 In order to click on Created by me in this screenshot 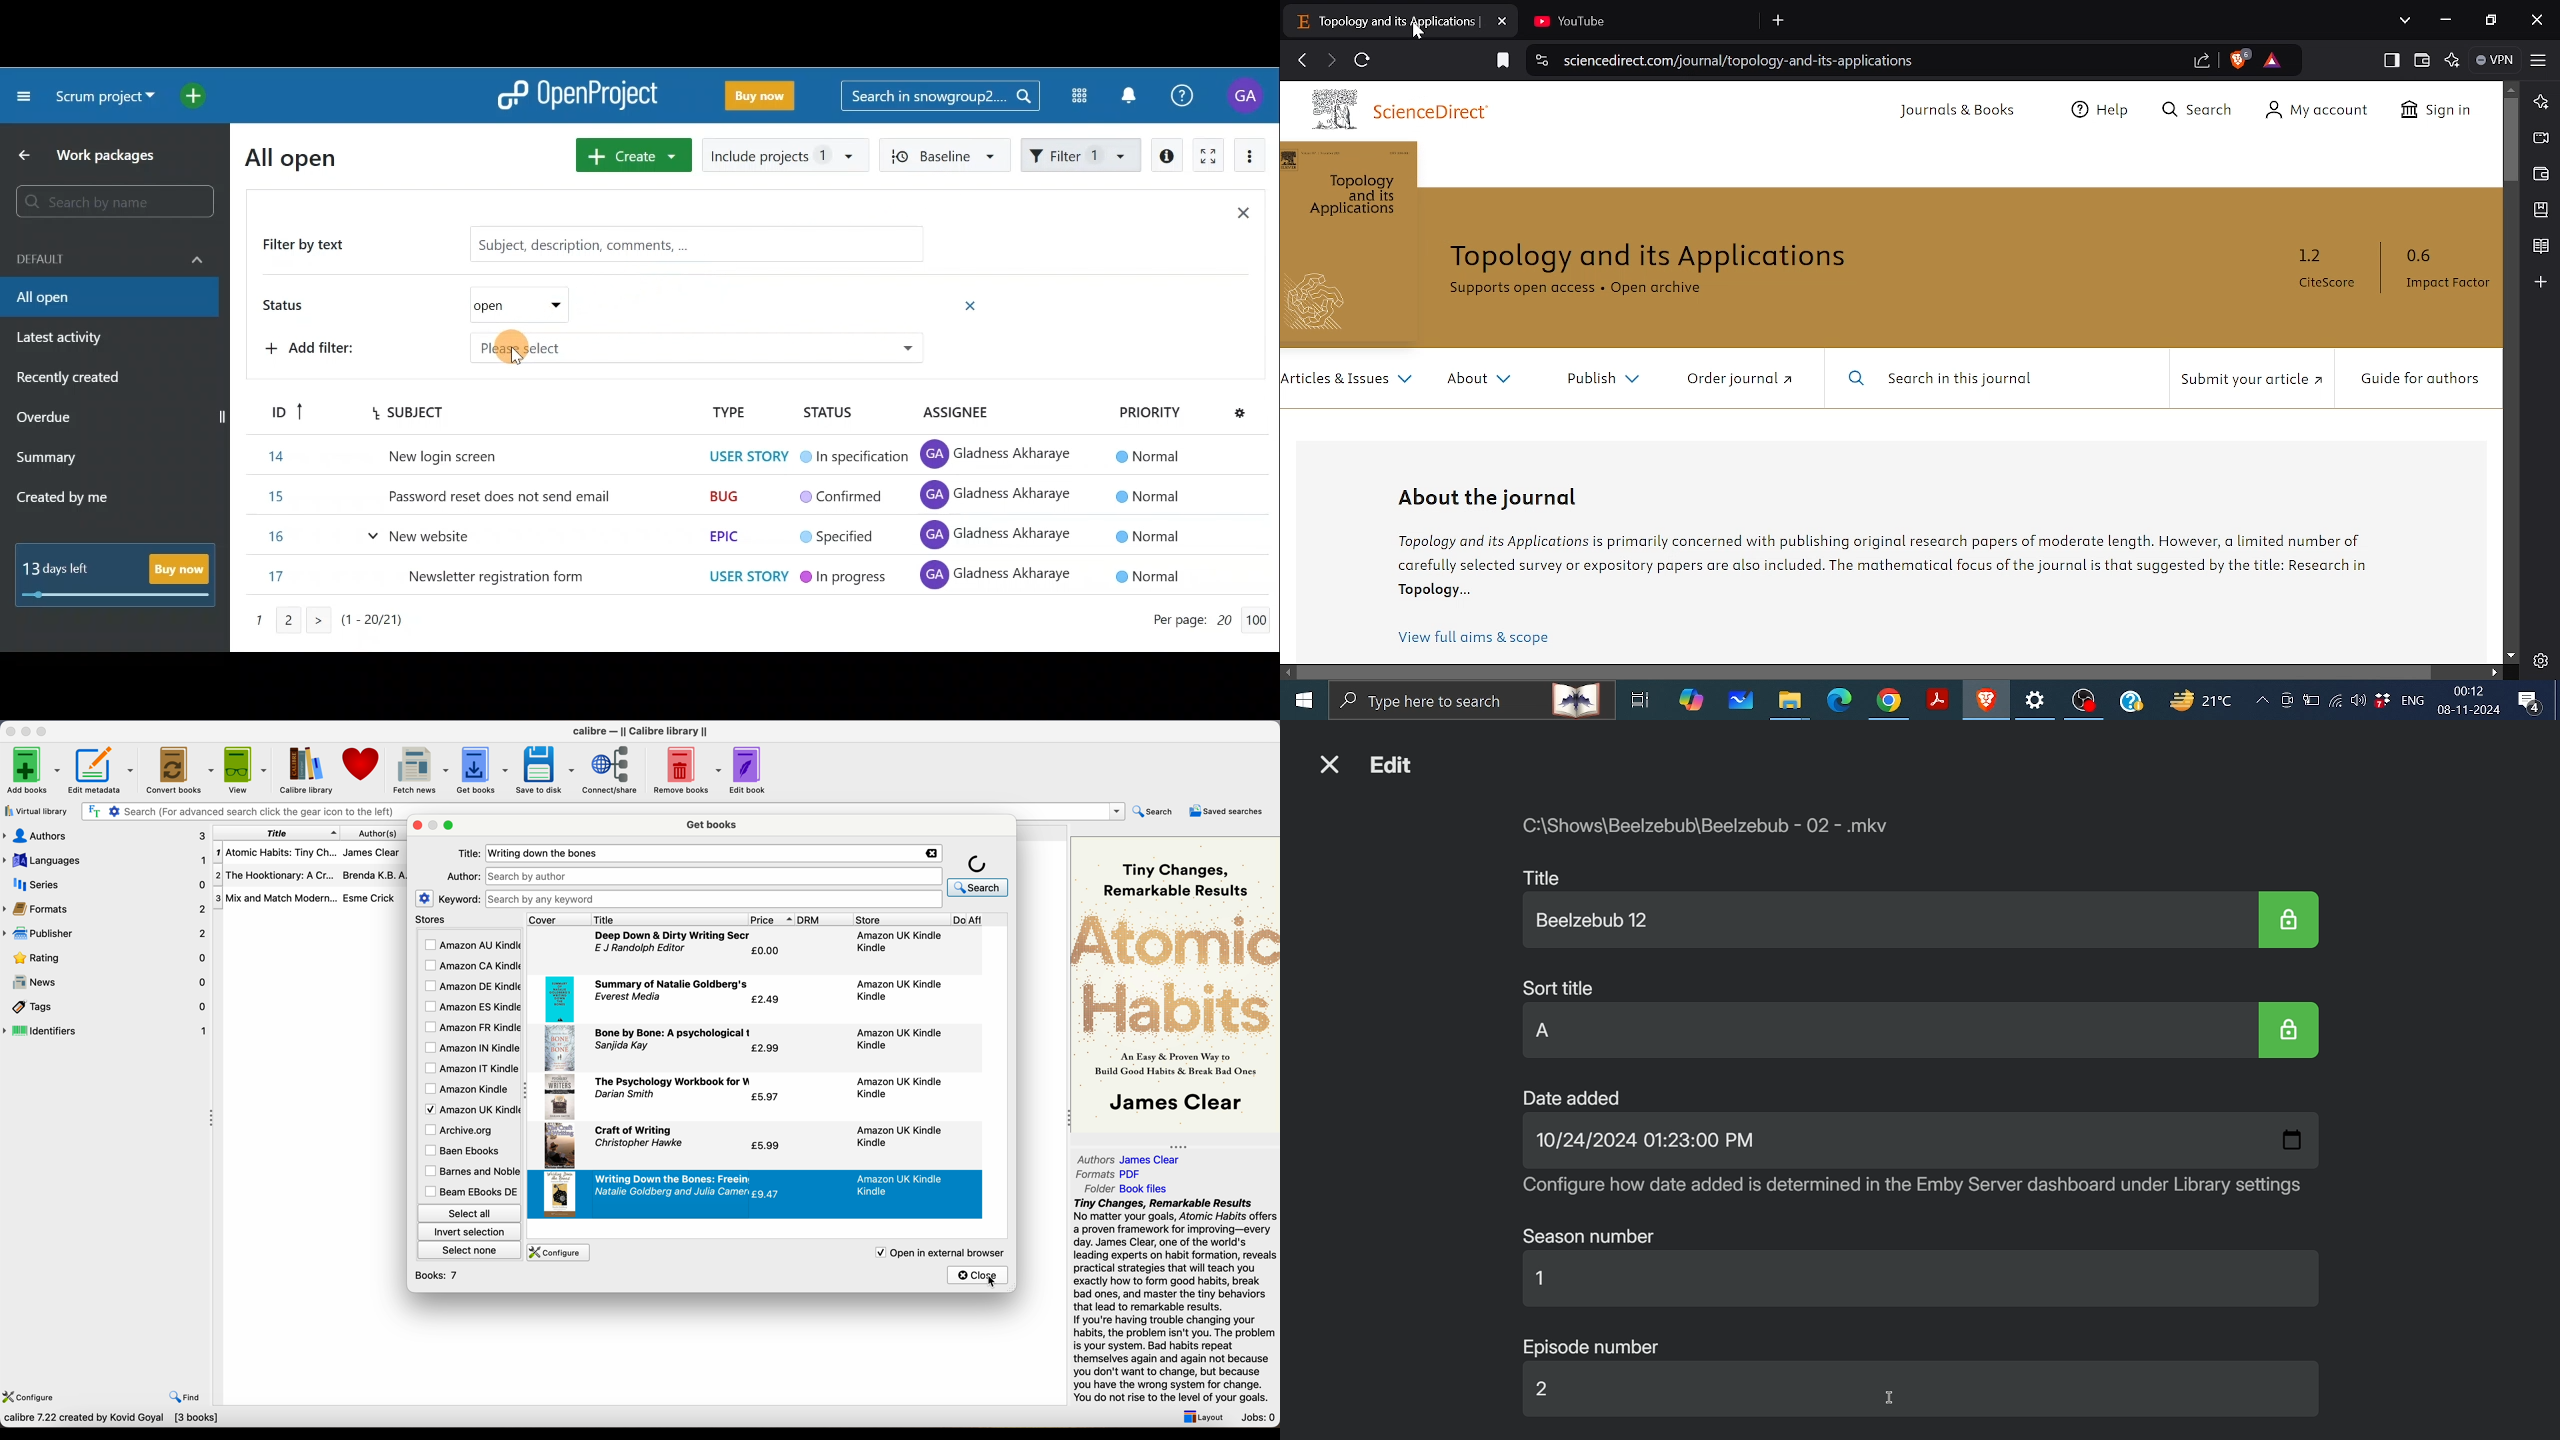, I will do `click(74, 500)`.